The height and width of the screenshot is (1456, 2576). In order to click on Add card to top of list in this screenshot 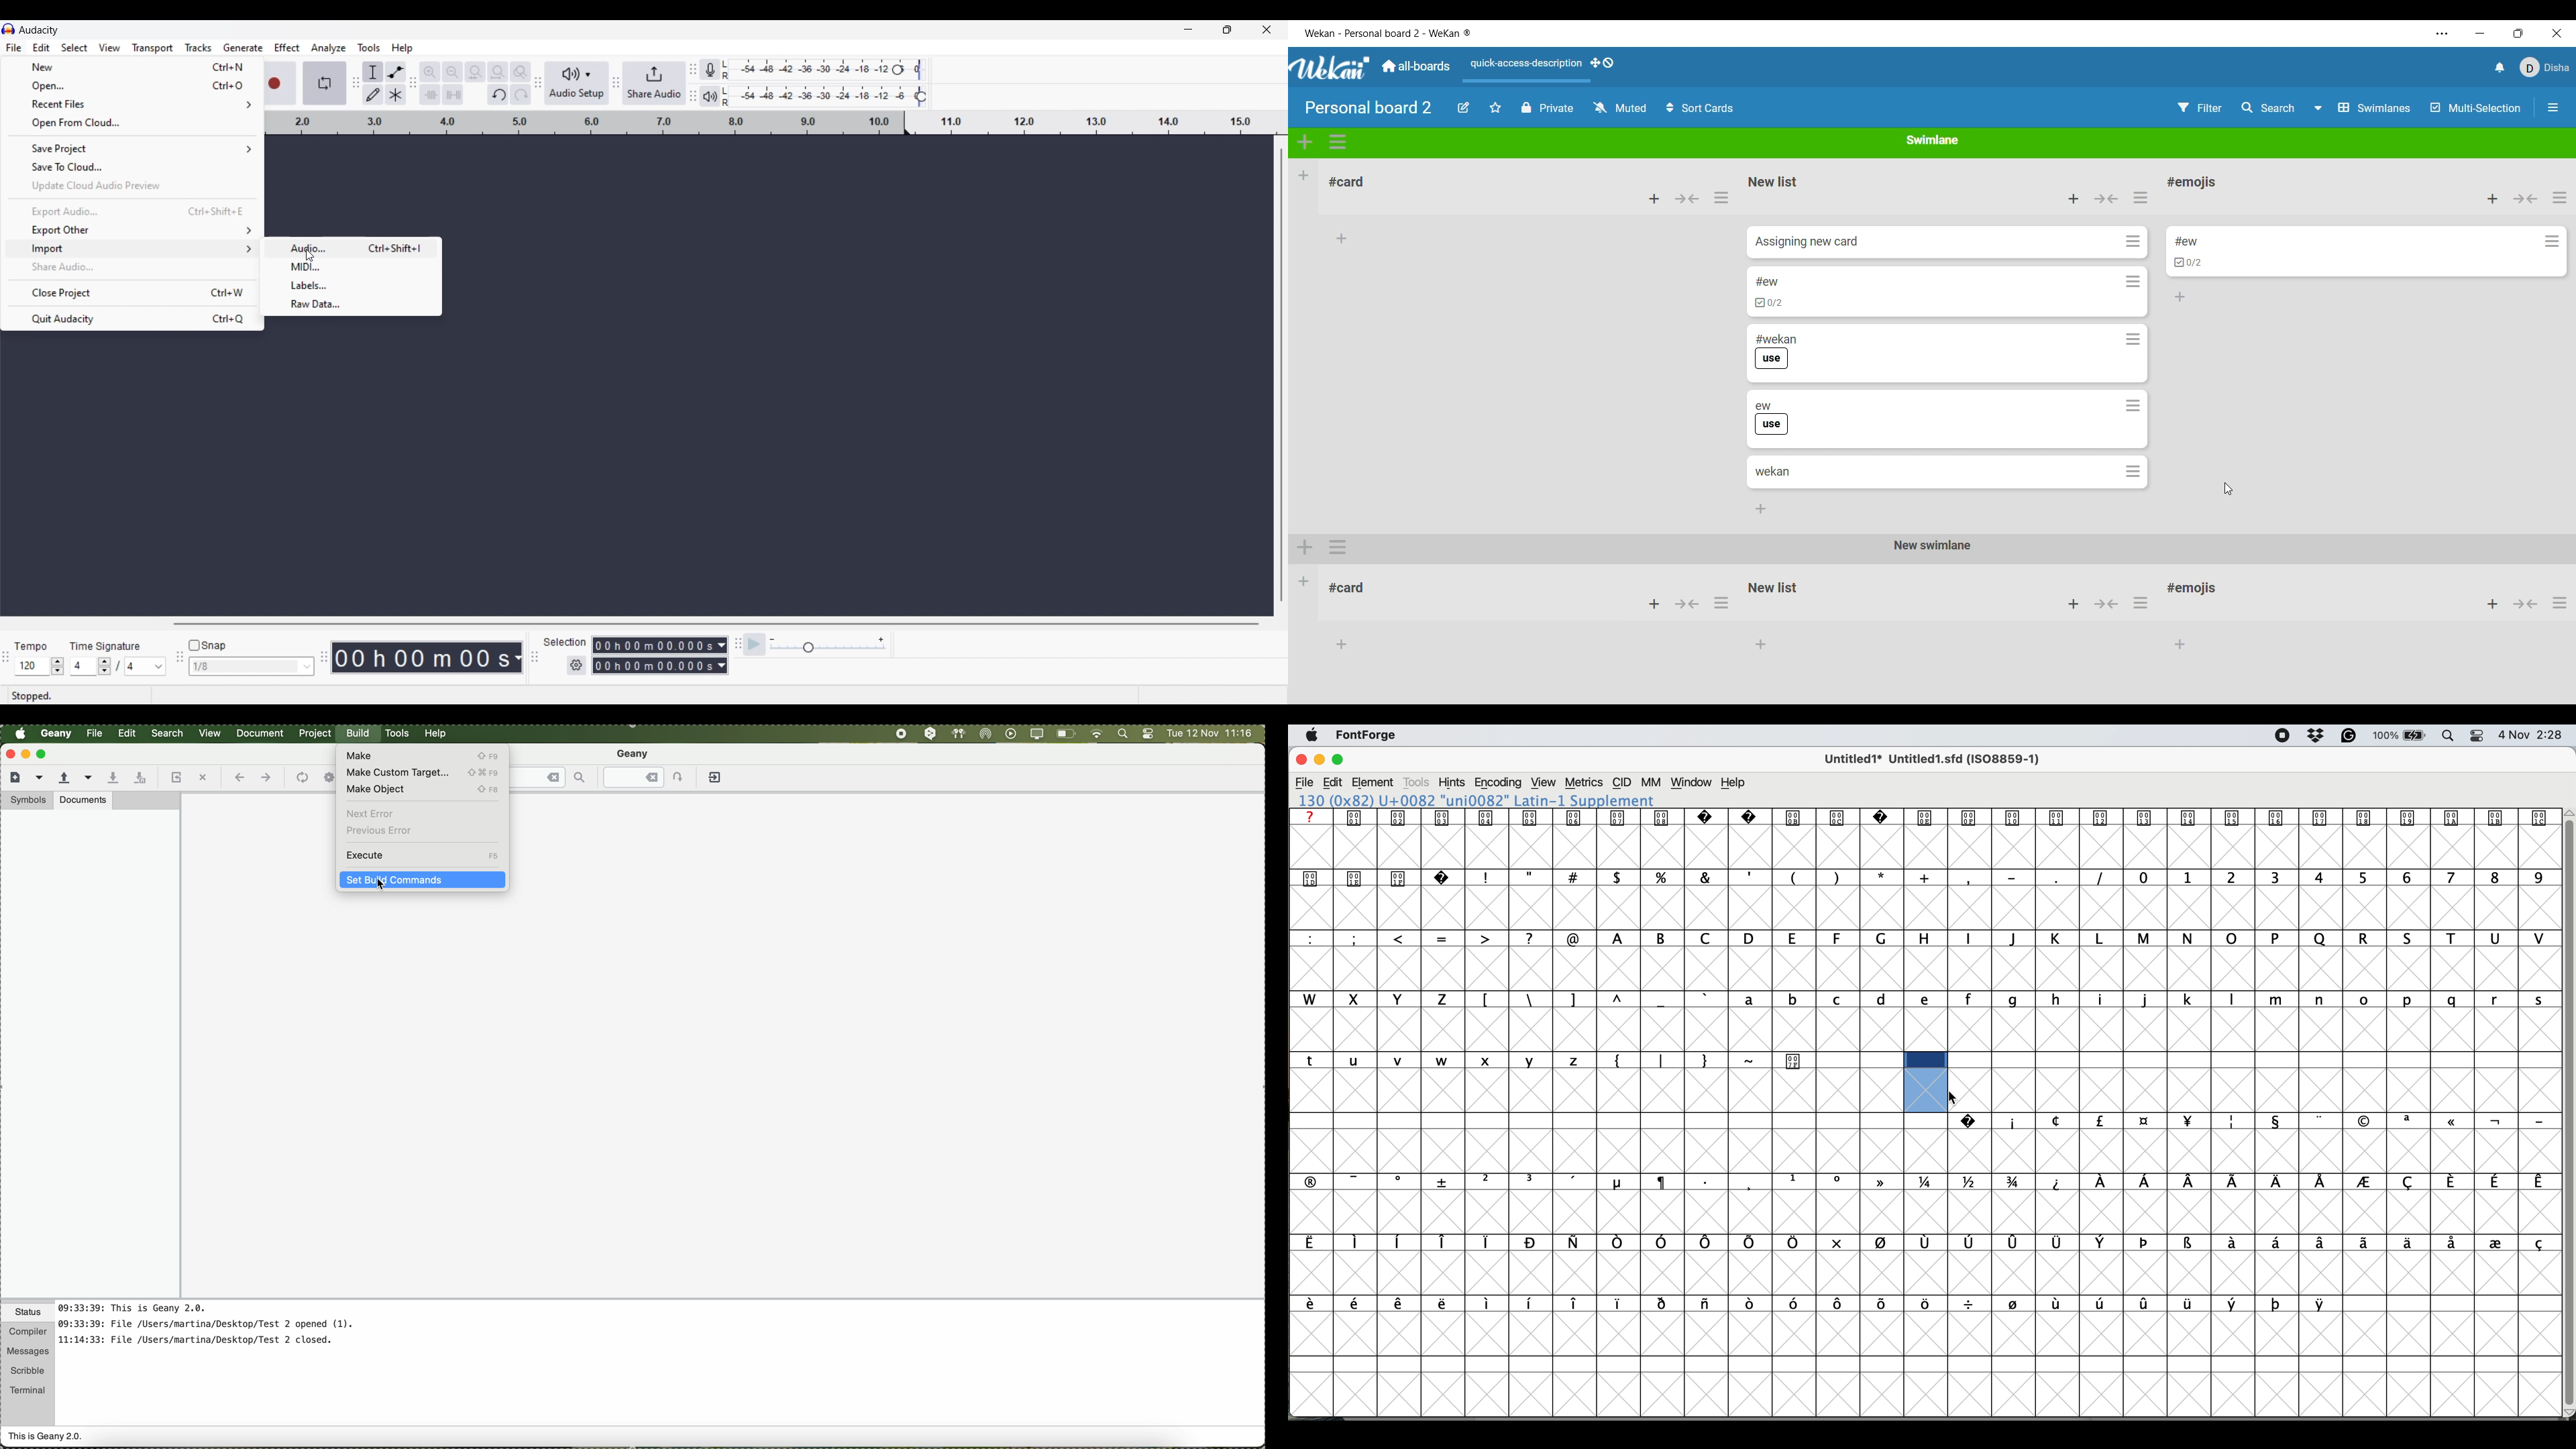, I will do `click(1654, 199)`.